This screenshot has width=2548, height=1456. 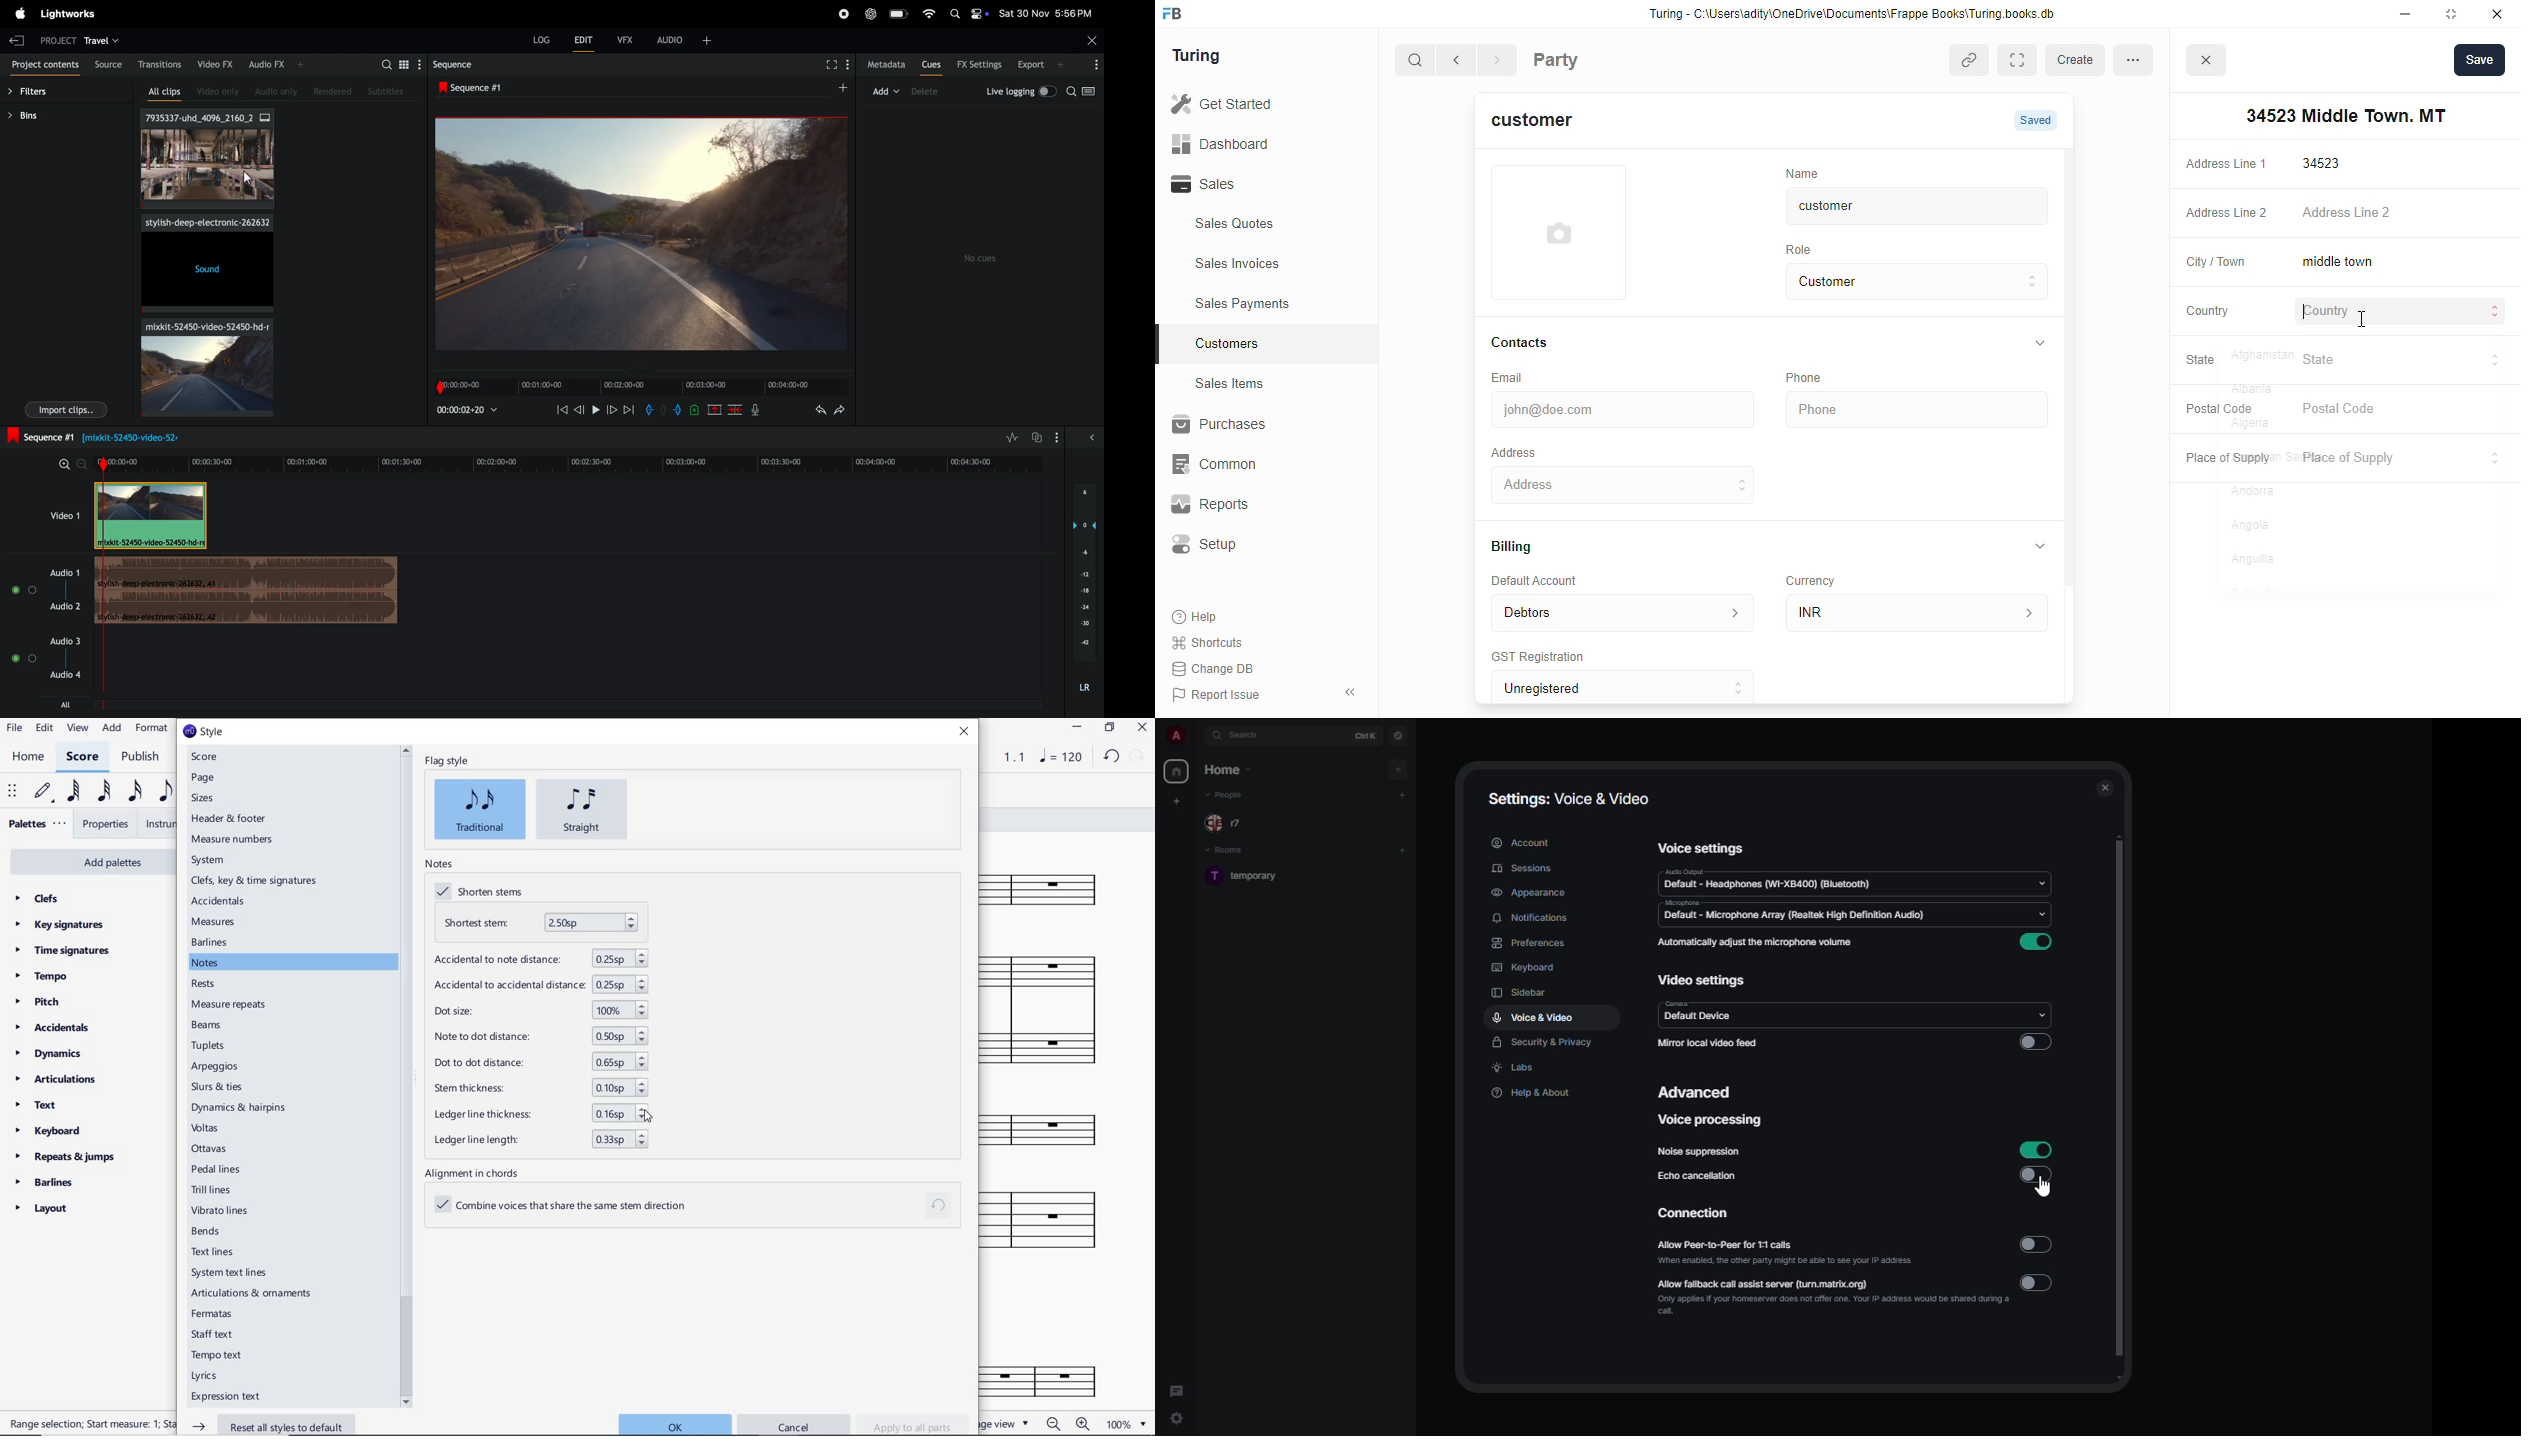 What do you see at coordinates (53, 1027) in the screenshot?
I see `accidentals` at bounding box center [53, 1027].